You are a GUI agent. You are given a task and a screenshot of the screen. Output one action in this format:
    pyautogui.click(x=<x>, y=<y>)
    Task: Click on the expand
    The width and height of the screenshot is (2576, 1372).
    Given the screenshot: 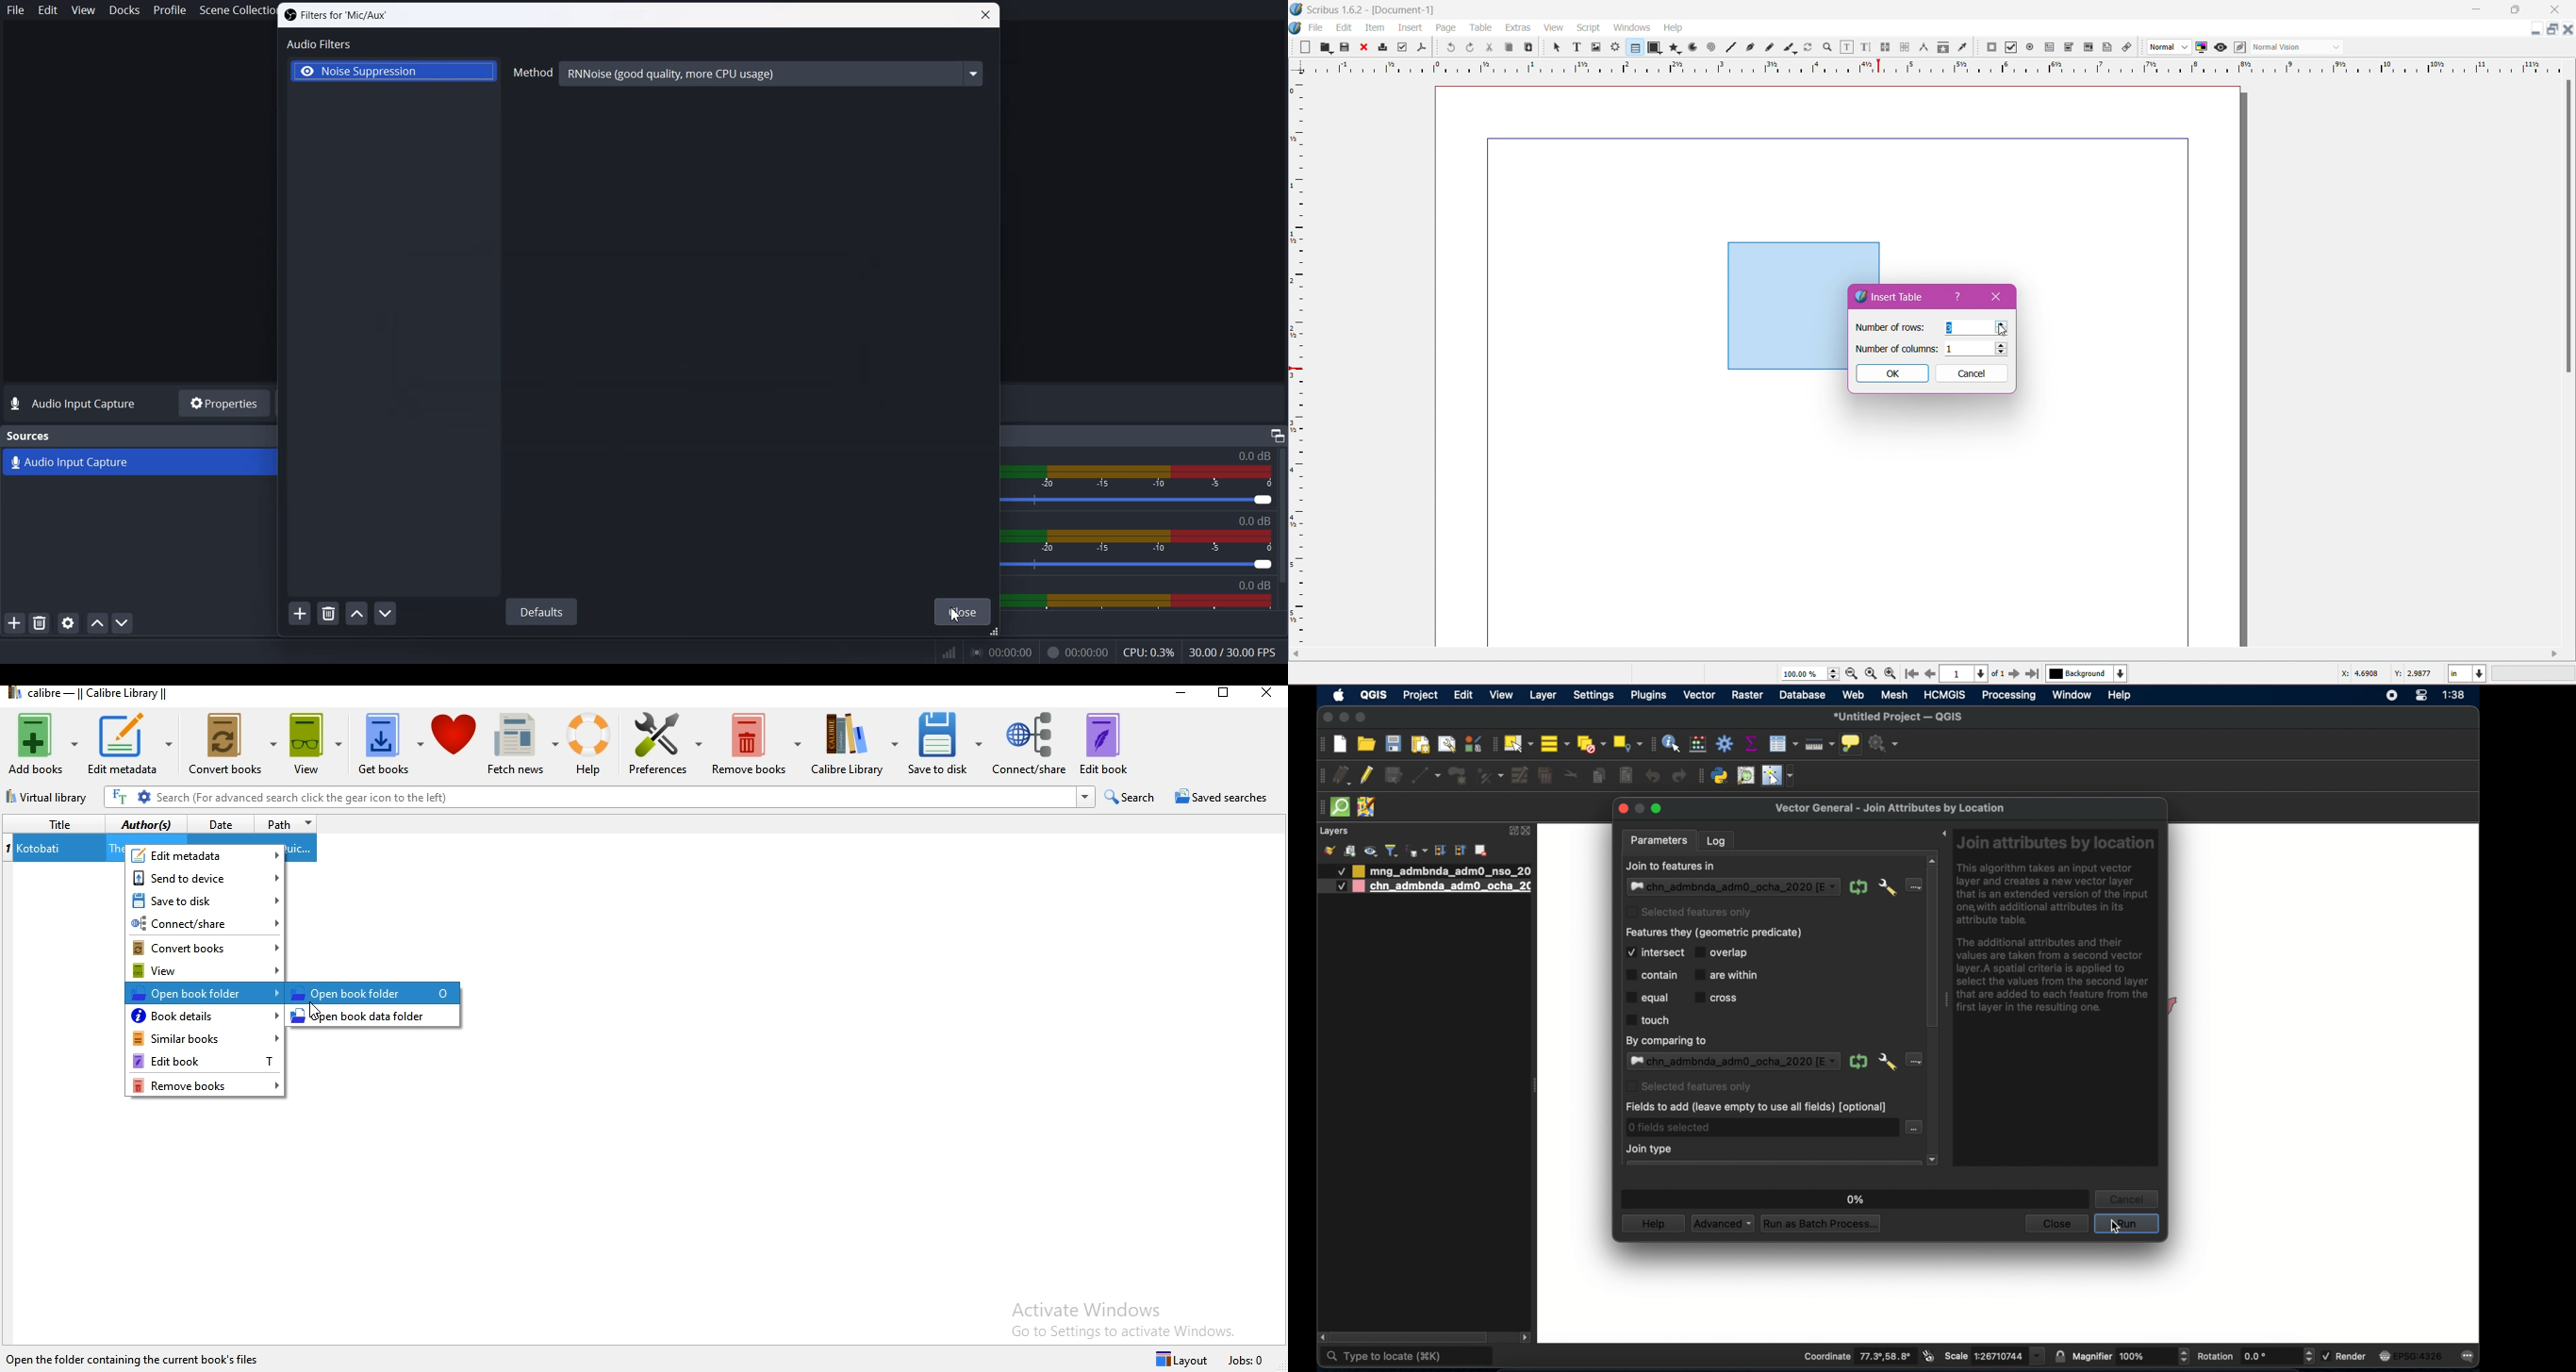 What is the action you would take?
    pyautogui.click(x=1441, y=850)
    